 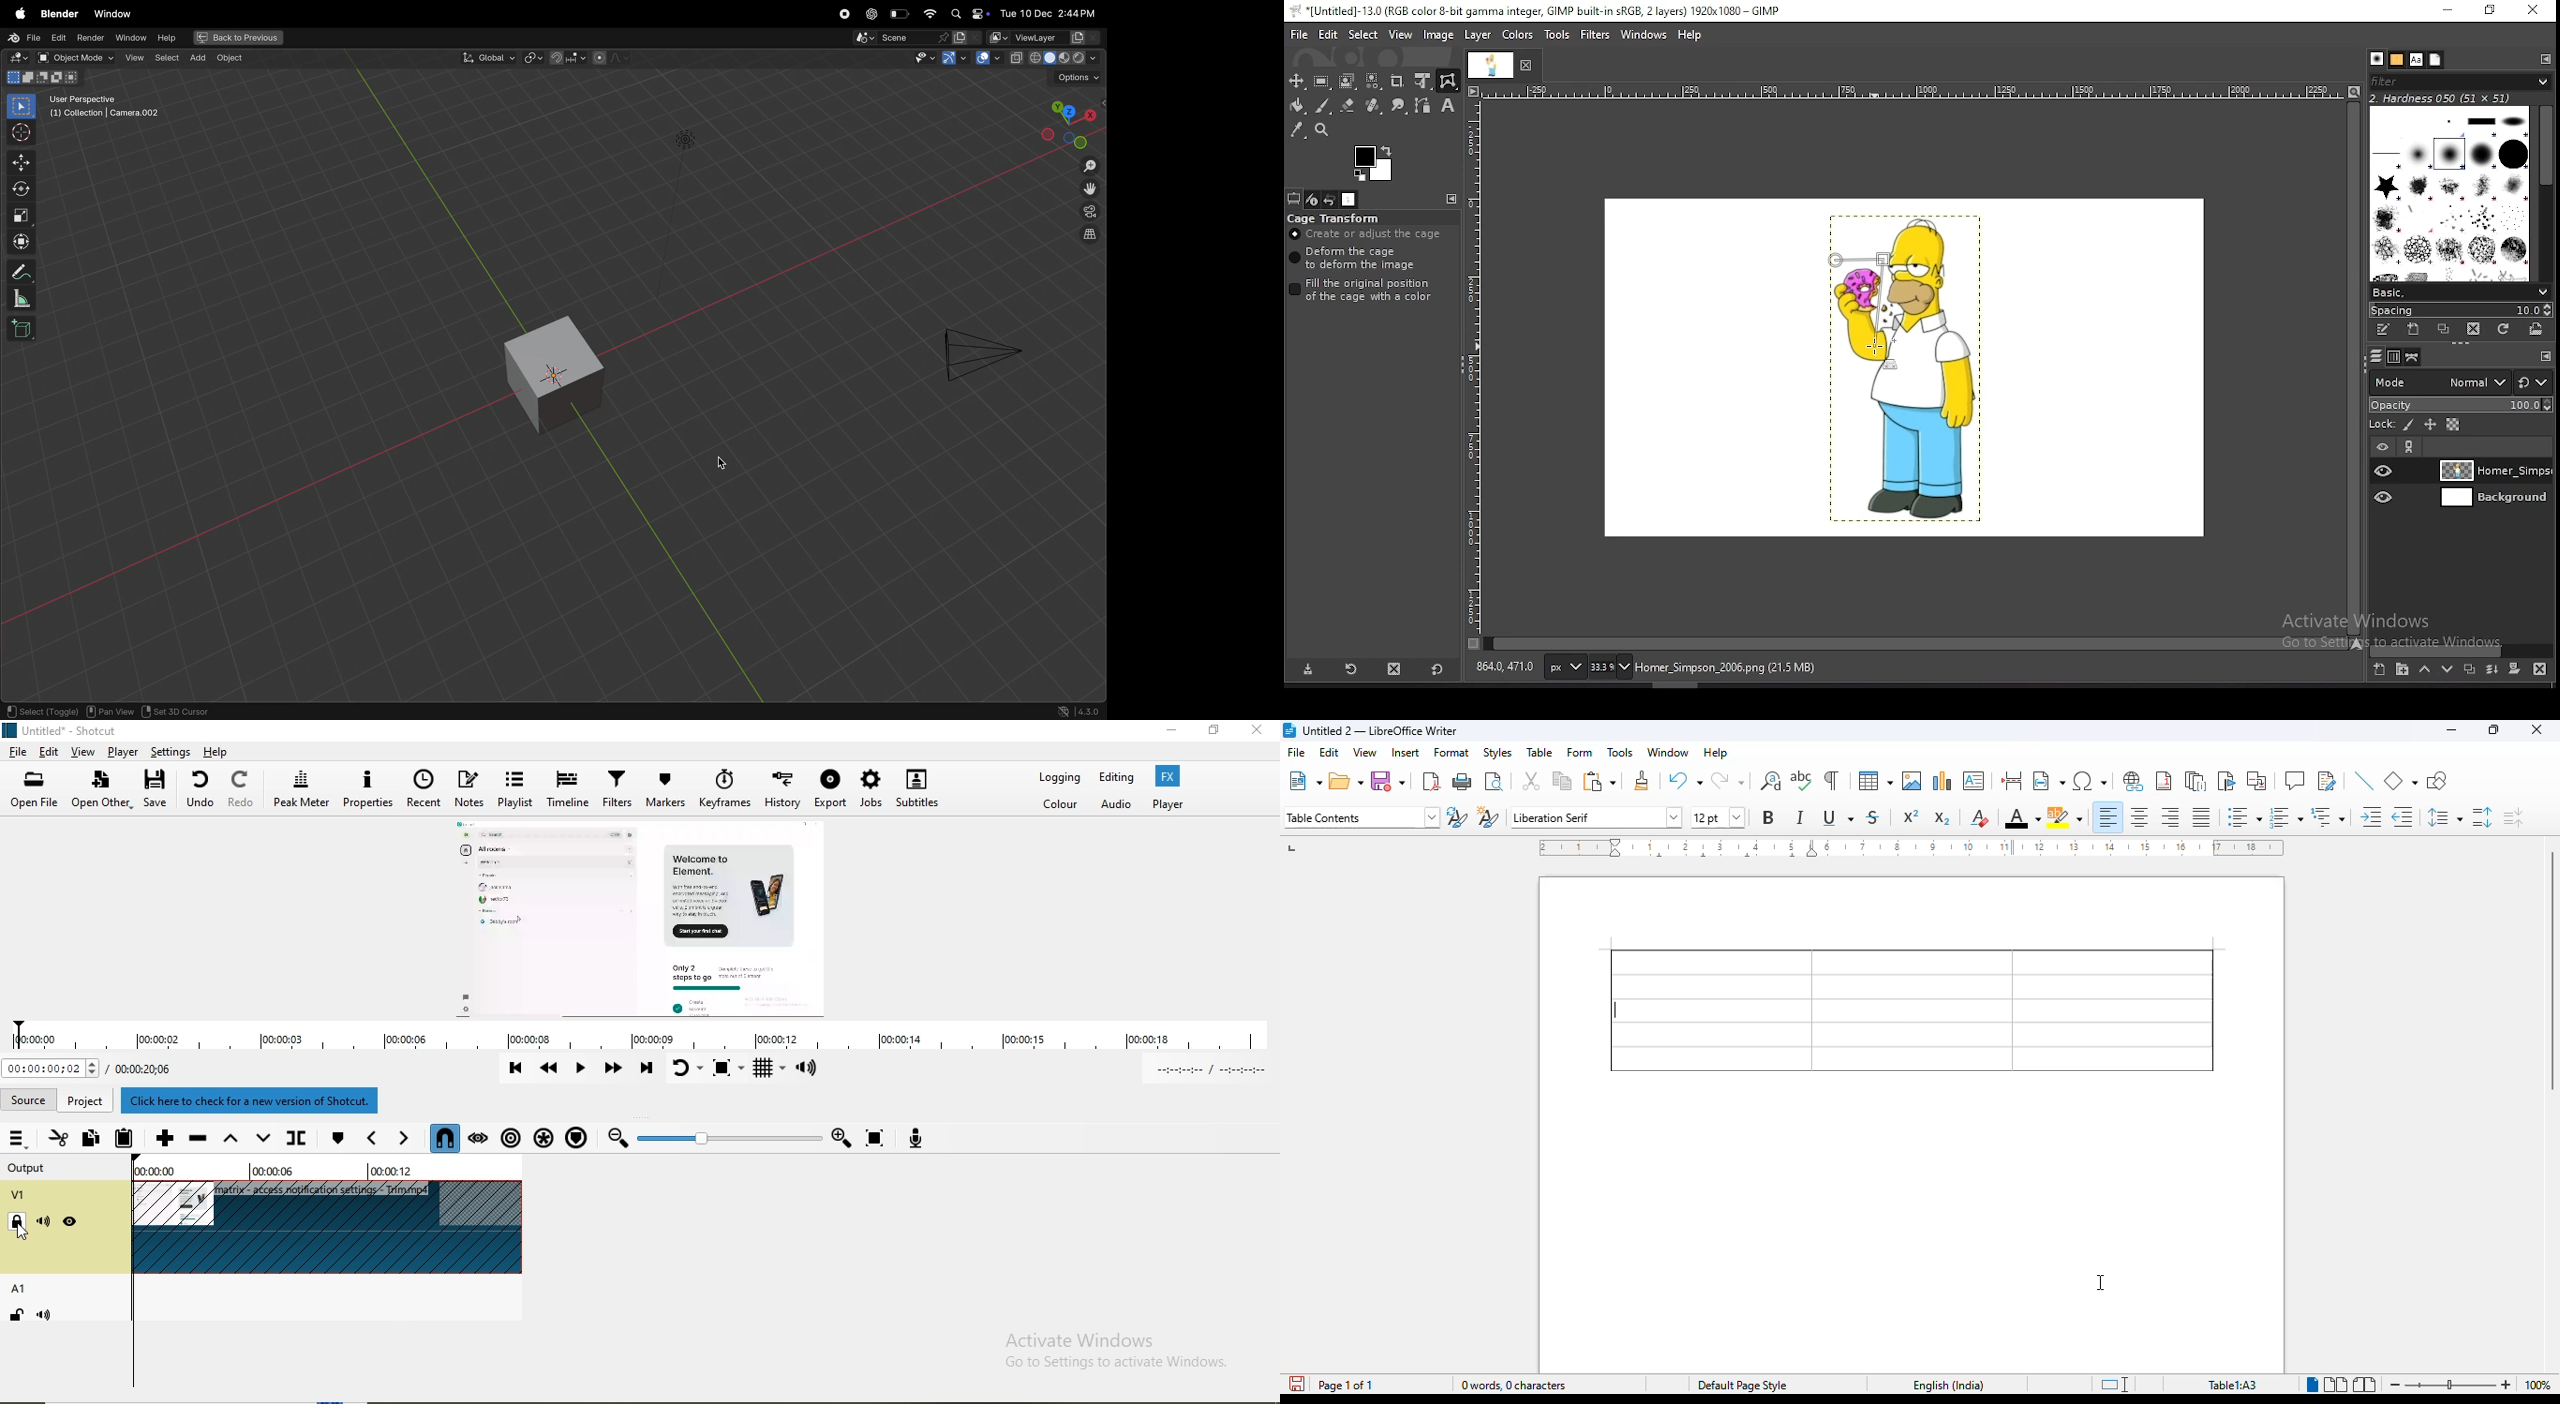 I want to click on italic, so click(x=1802, y=817).